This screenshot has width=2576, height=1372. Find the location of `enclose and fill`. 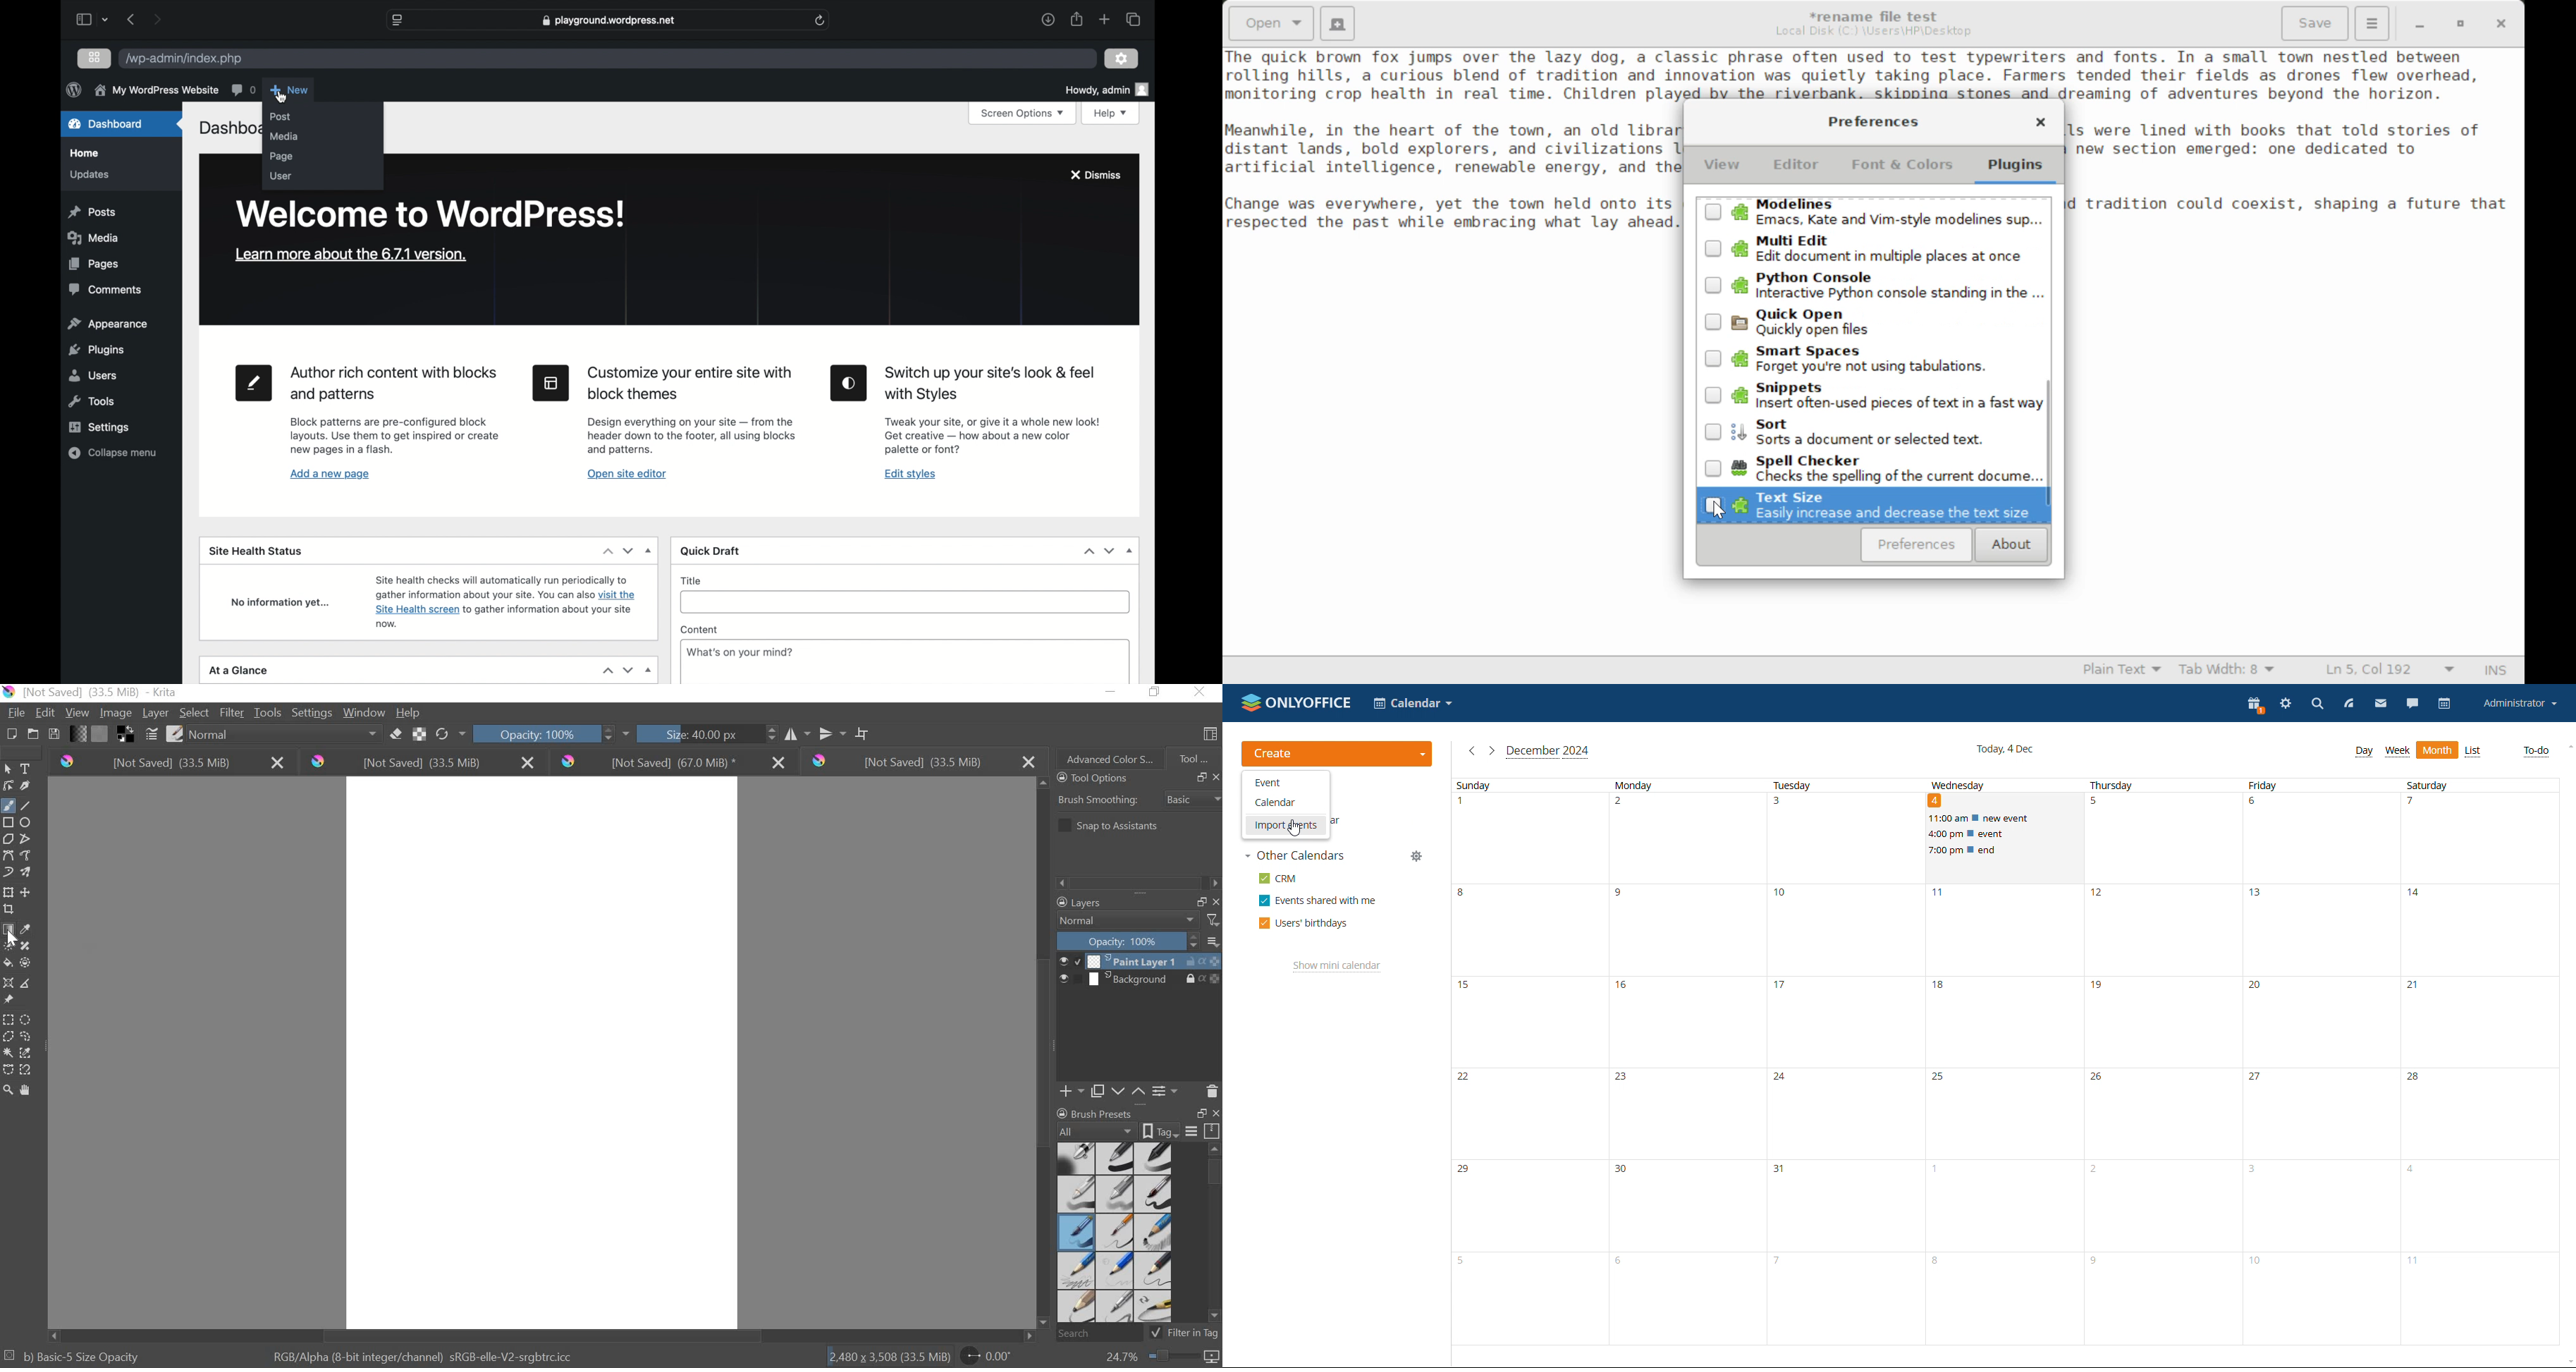

enclose and fill is located at coordinates (28, 962).